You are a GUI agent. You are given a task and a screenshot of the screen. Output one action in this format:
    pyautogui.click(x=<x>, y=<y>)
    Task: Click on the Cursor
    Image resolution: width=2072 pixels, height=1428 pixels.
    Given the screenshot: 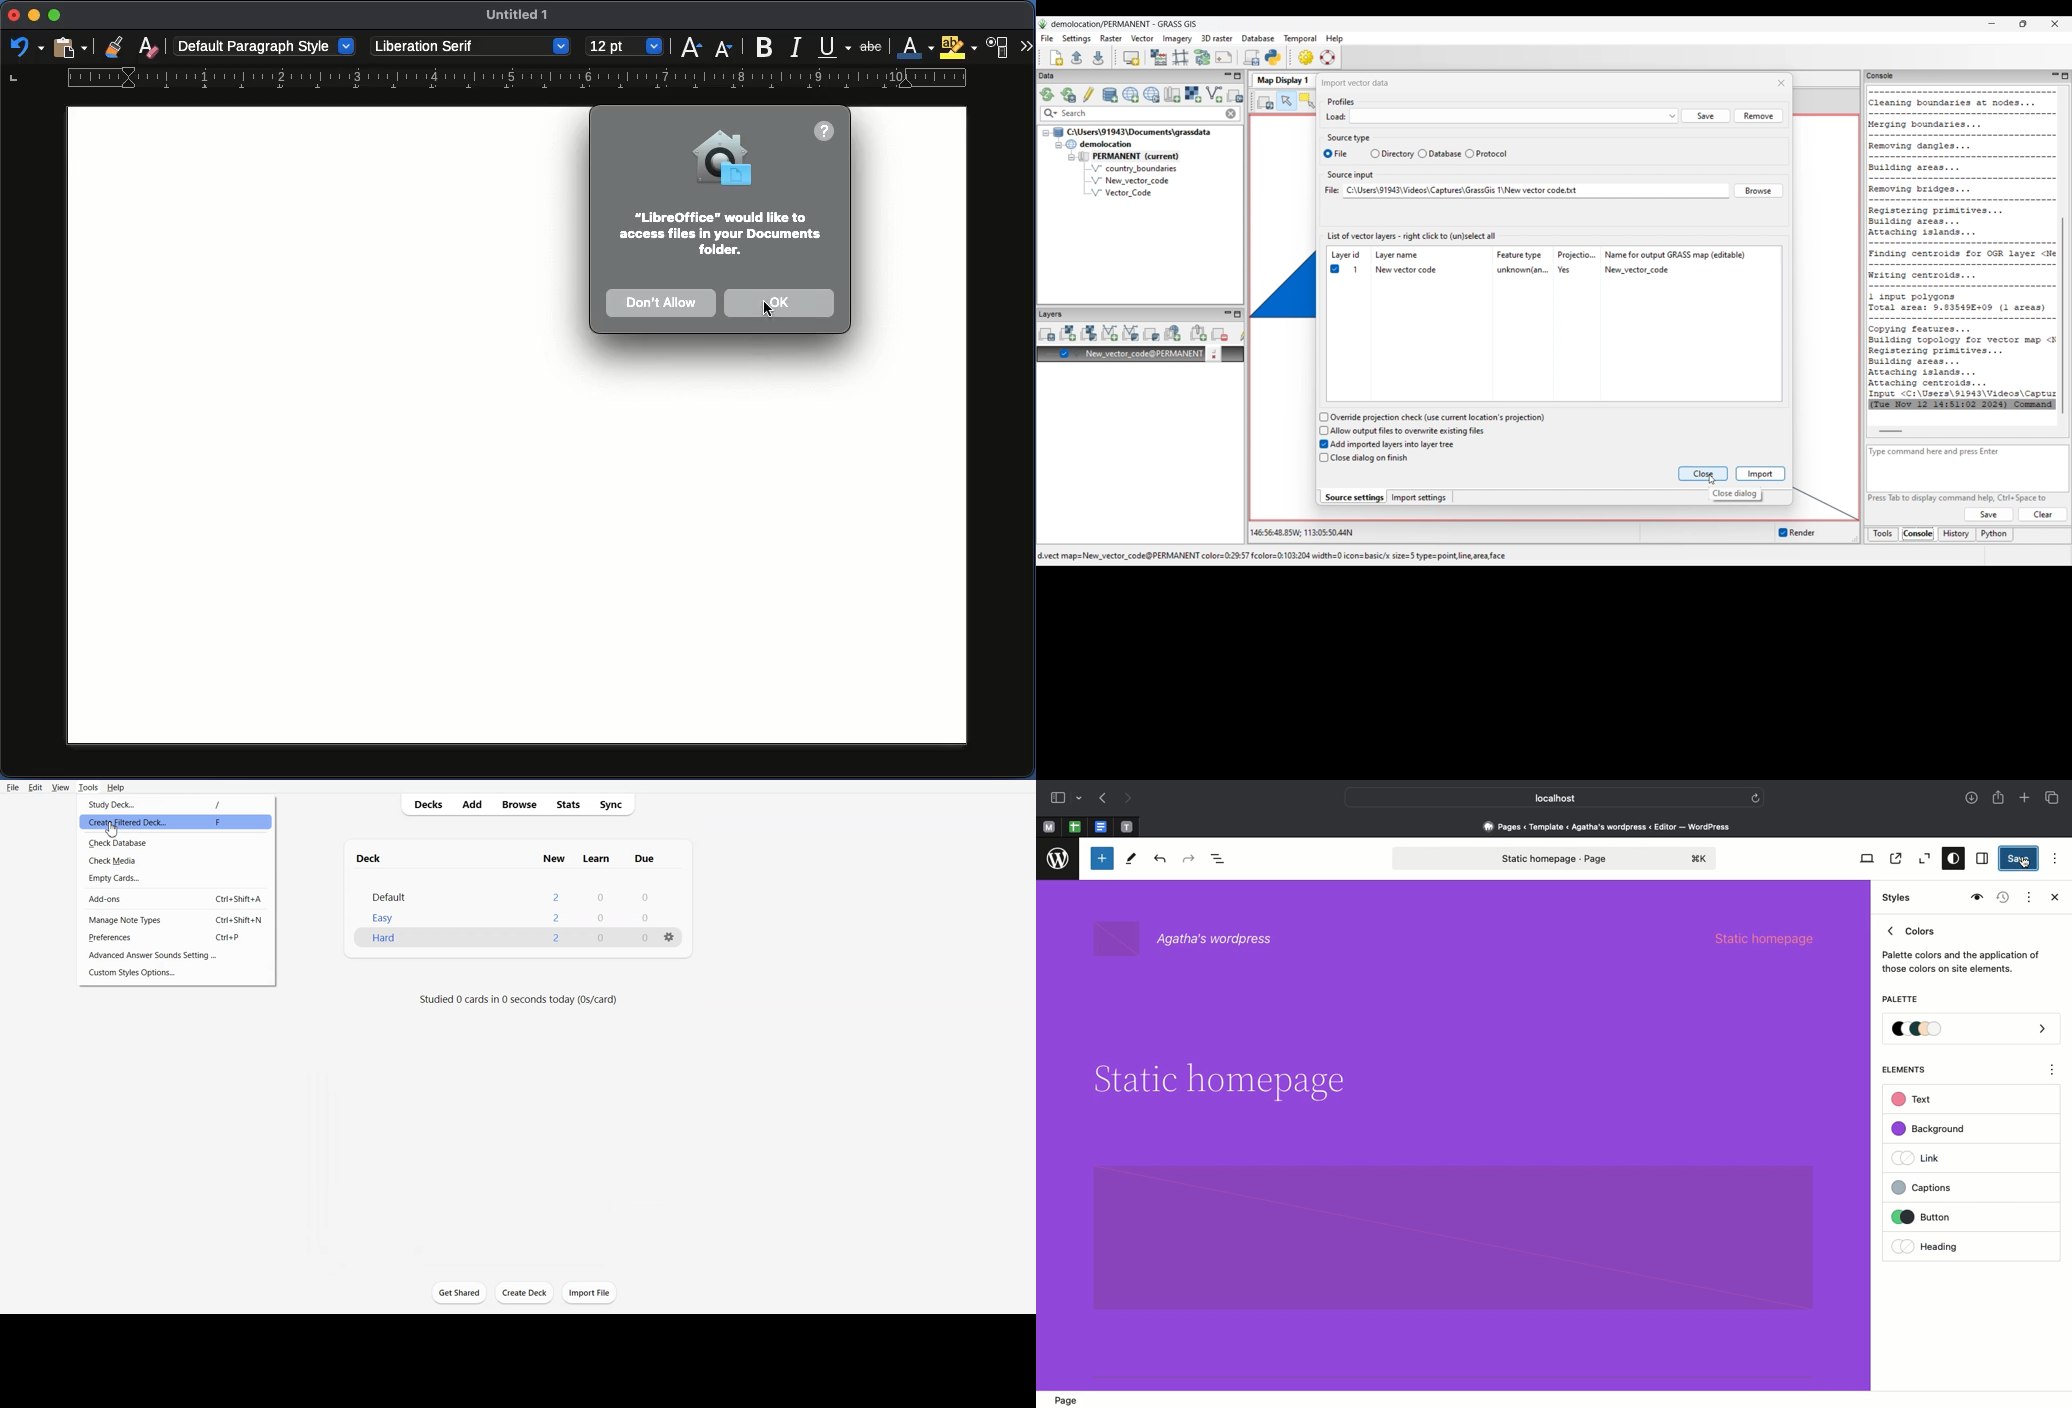 What is the action you would take?
    pyautogui.click(x=113, y=829)
    